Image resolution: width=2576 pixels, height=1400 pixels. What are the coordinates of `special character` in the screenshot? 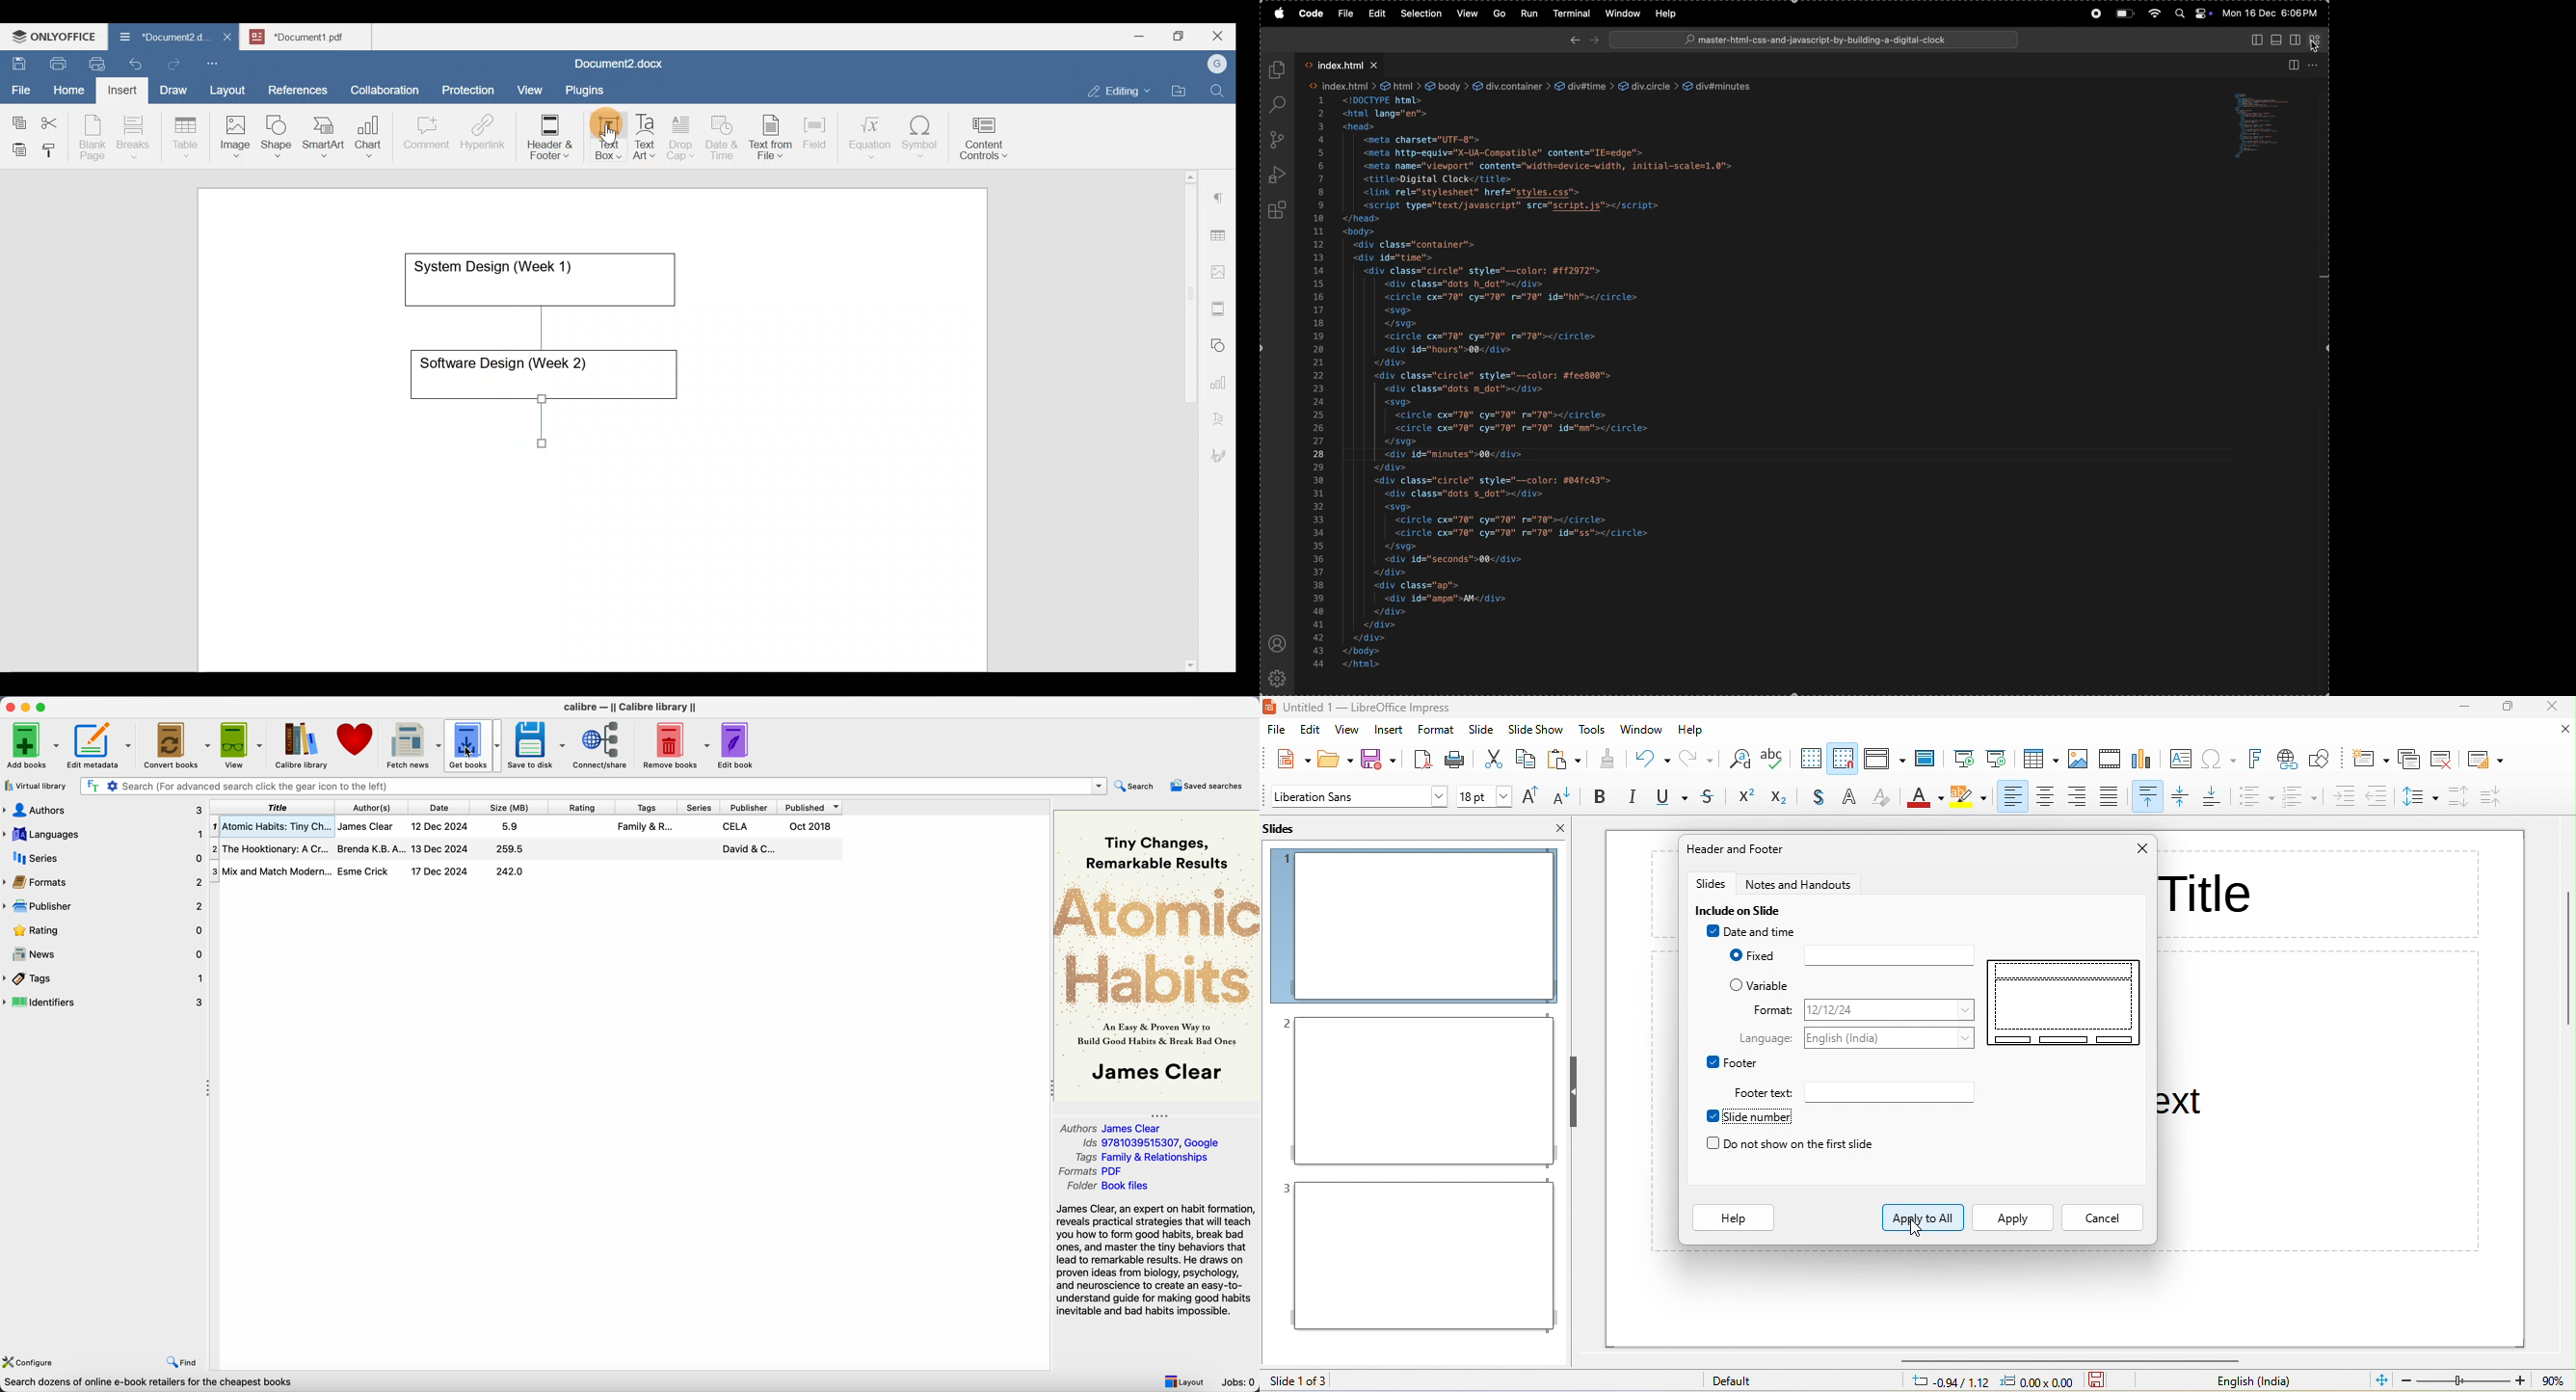 It's located at (2222, 759).